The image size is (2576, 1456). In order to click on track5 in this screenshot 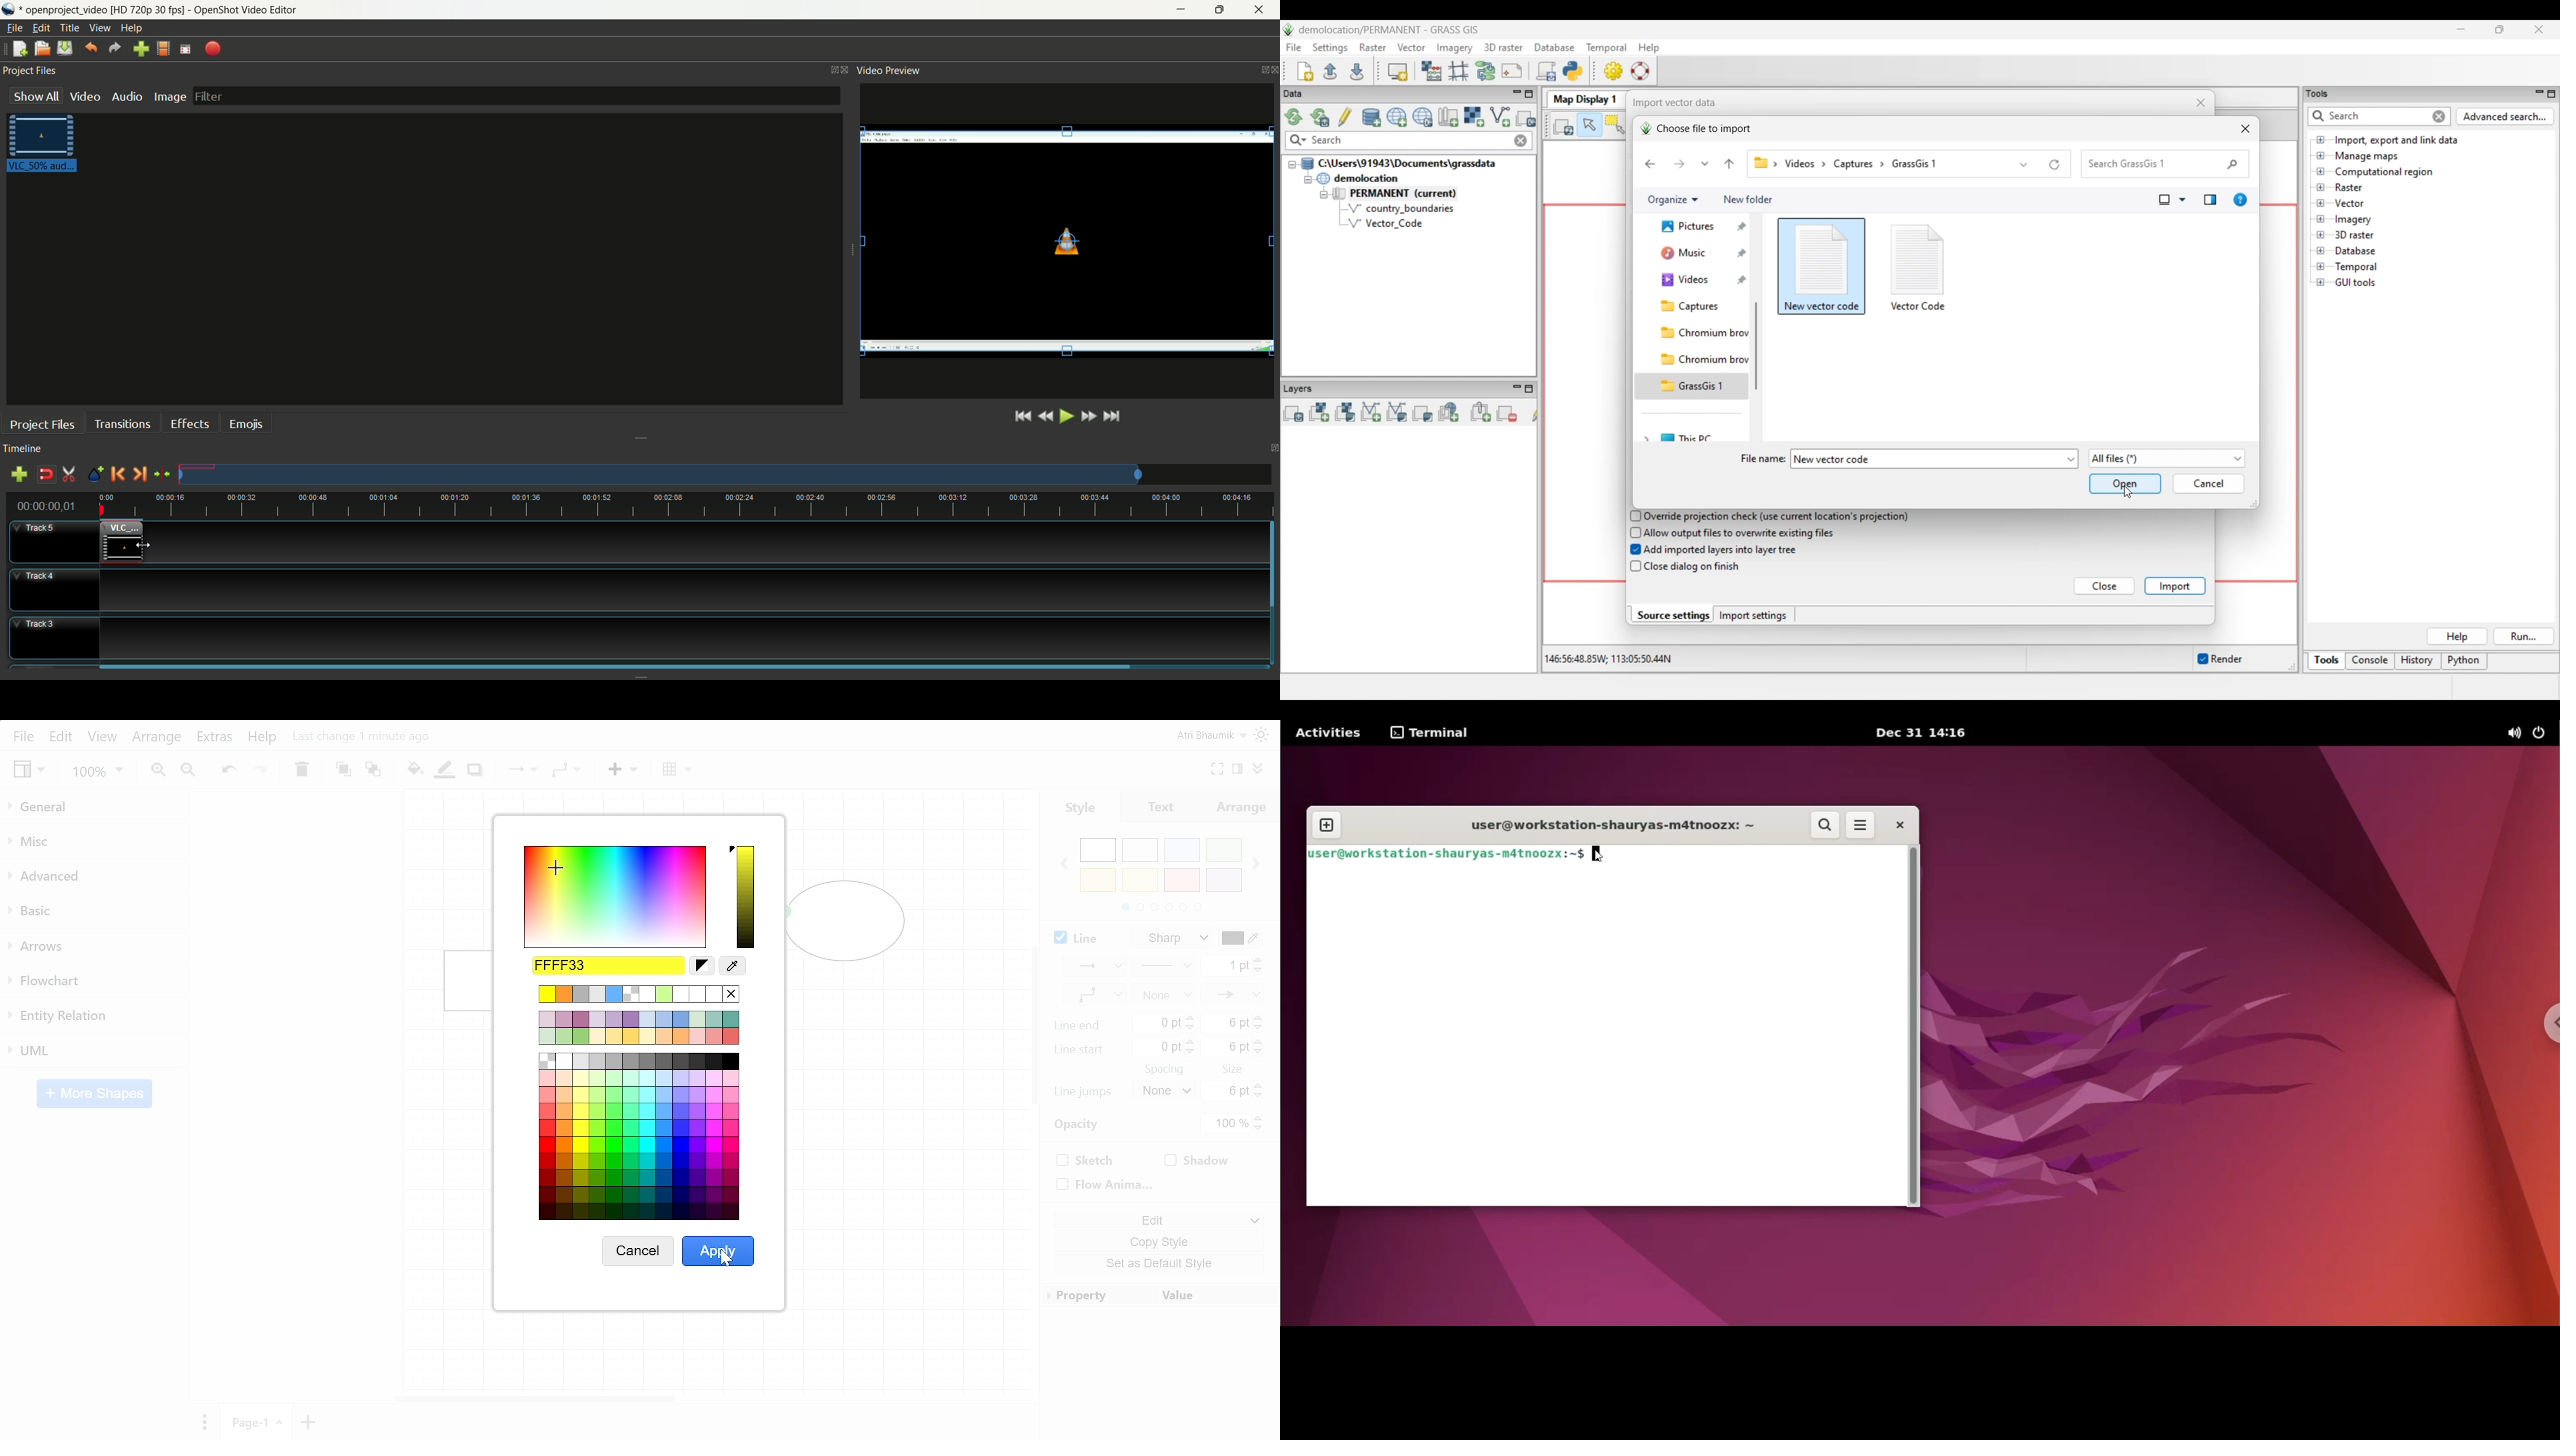, I will do `click(55, 541)`.